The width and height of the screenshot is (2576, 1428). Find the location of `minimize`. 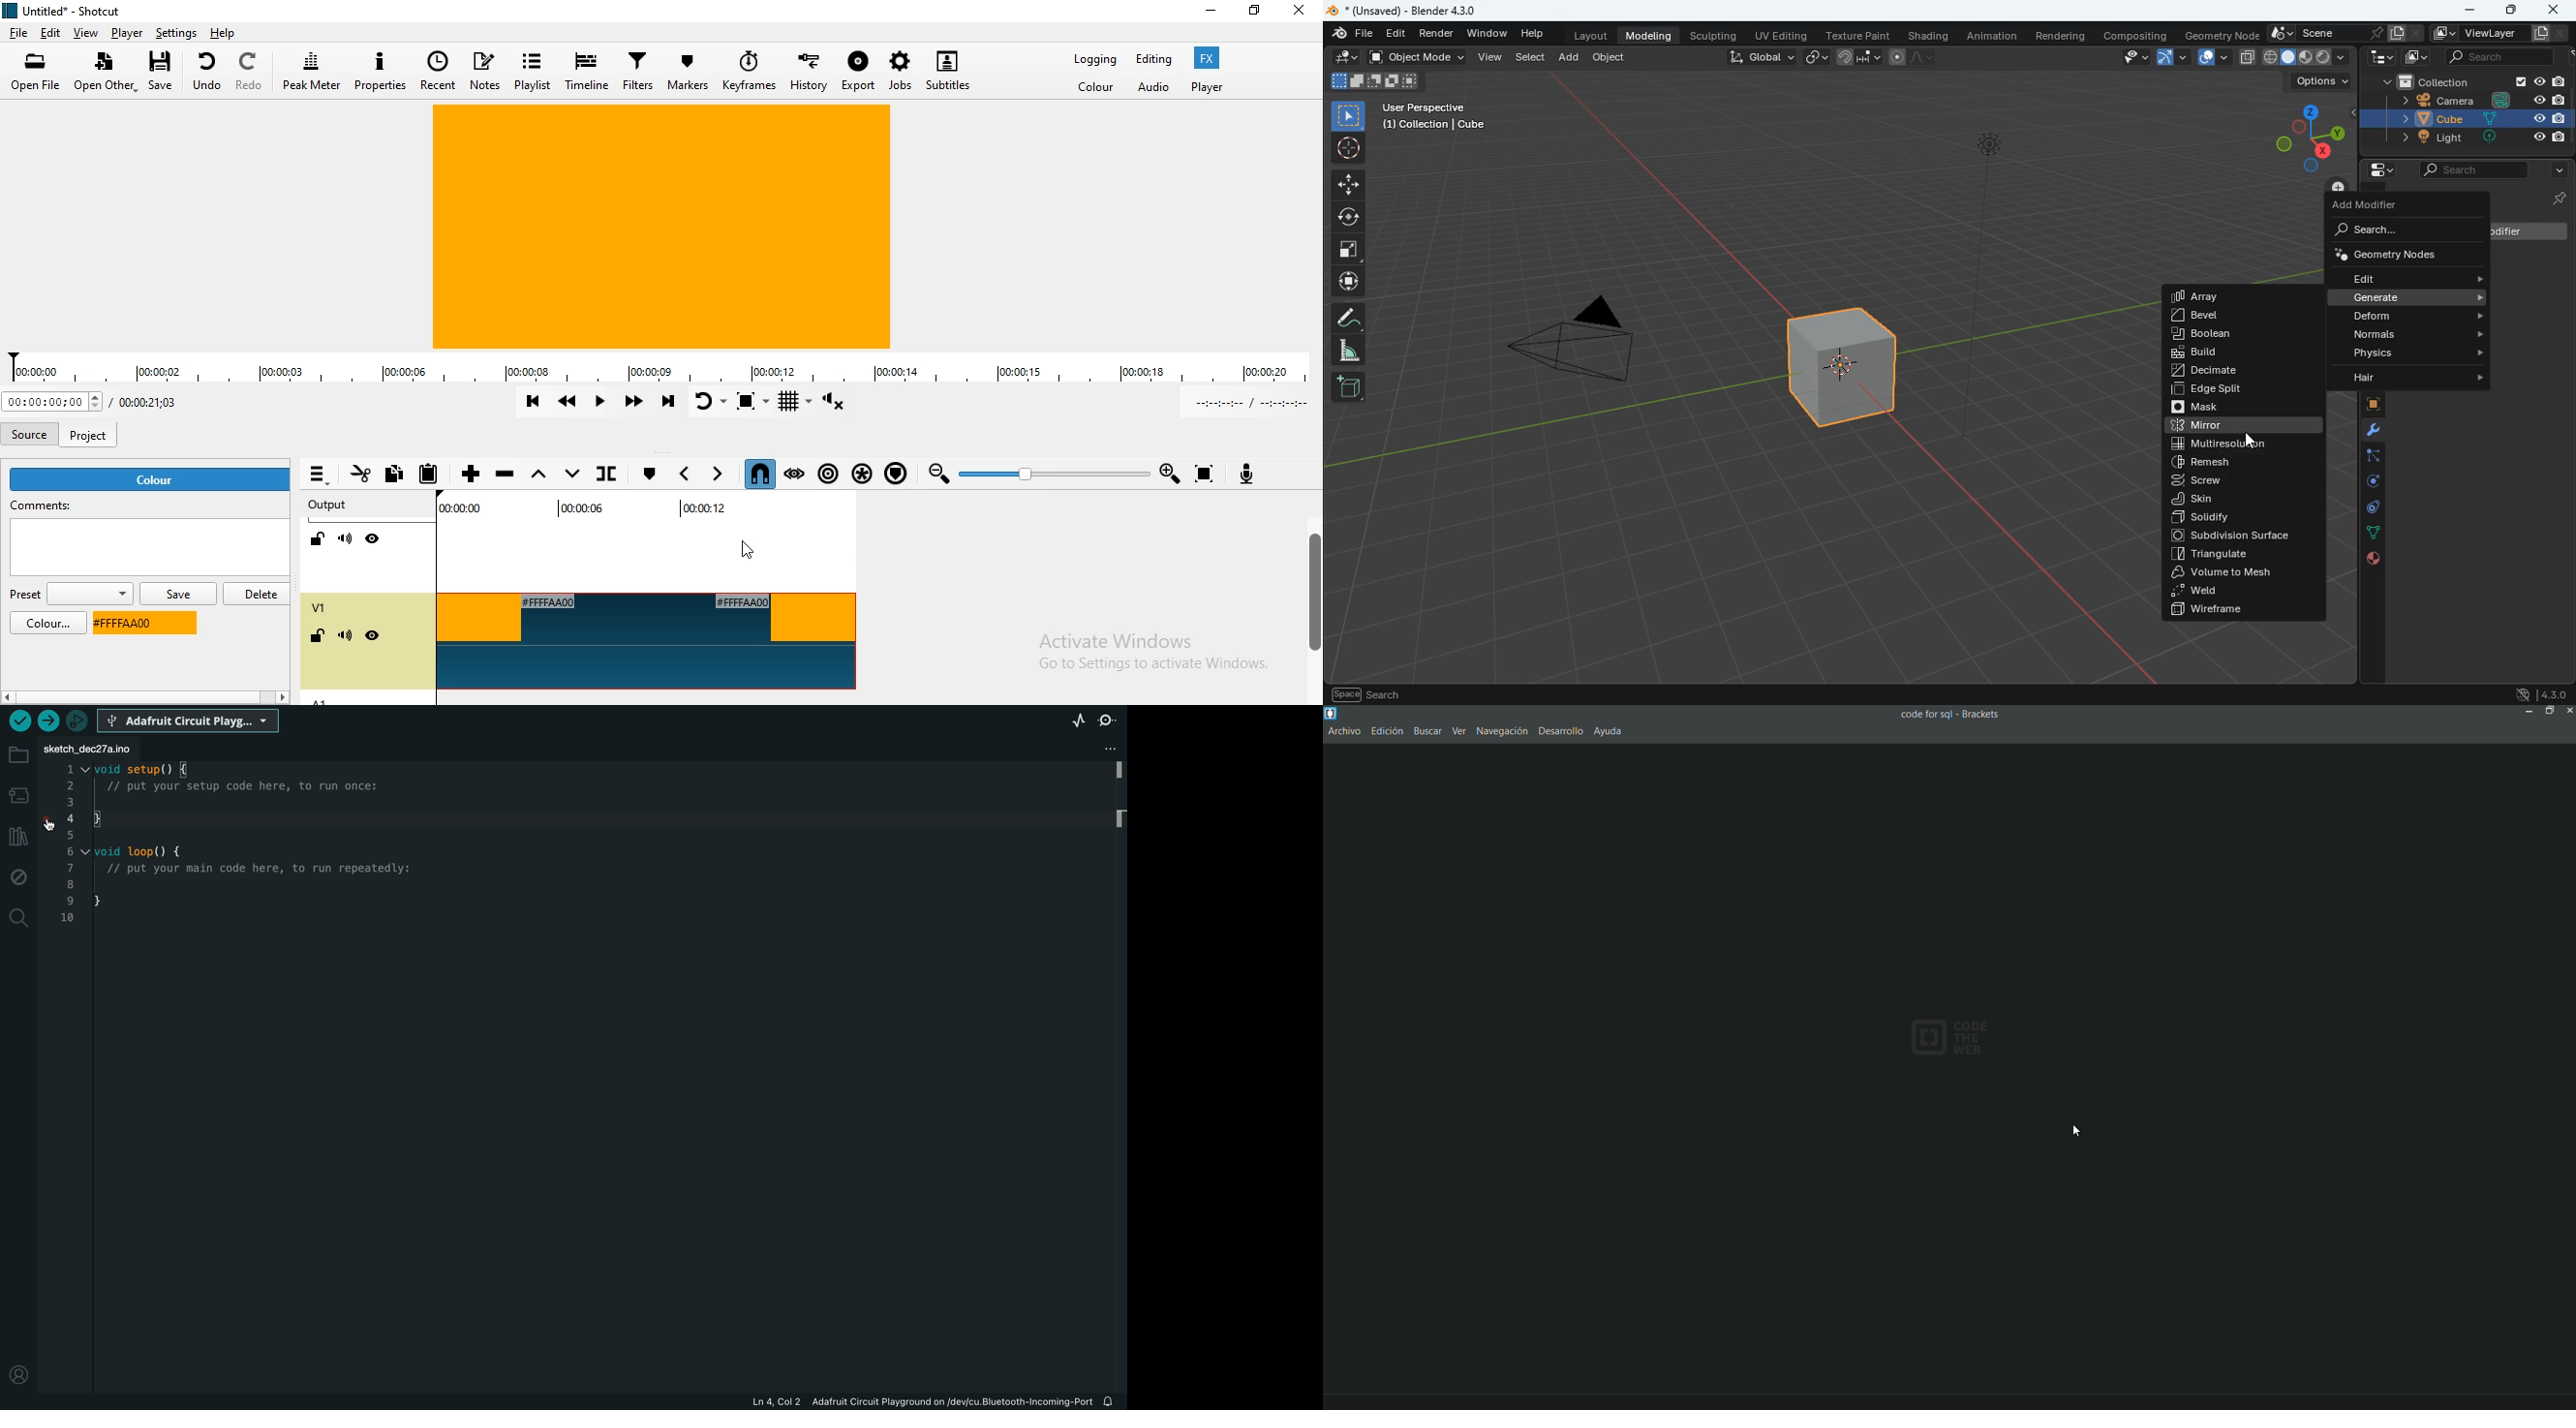

minimize is located at coordinates (2531, 712).